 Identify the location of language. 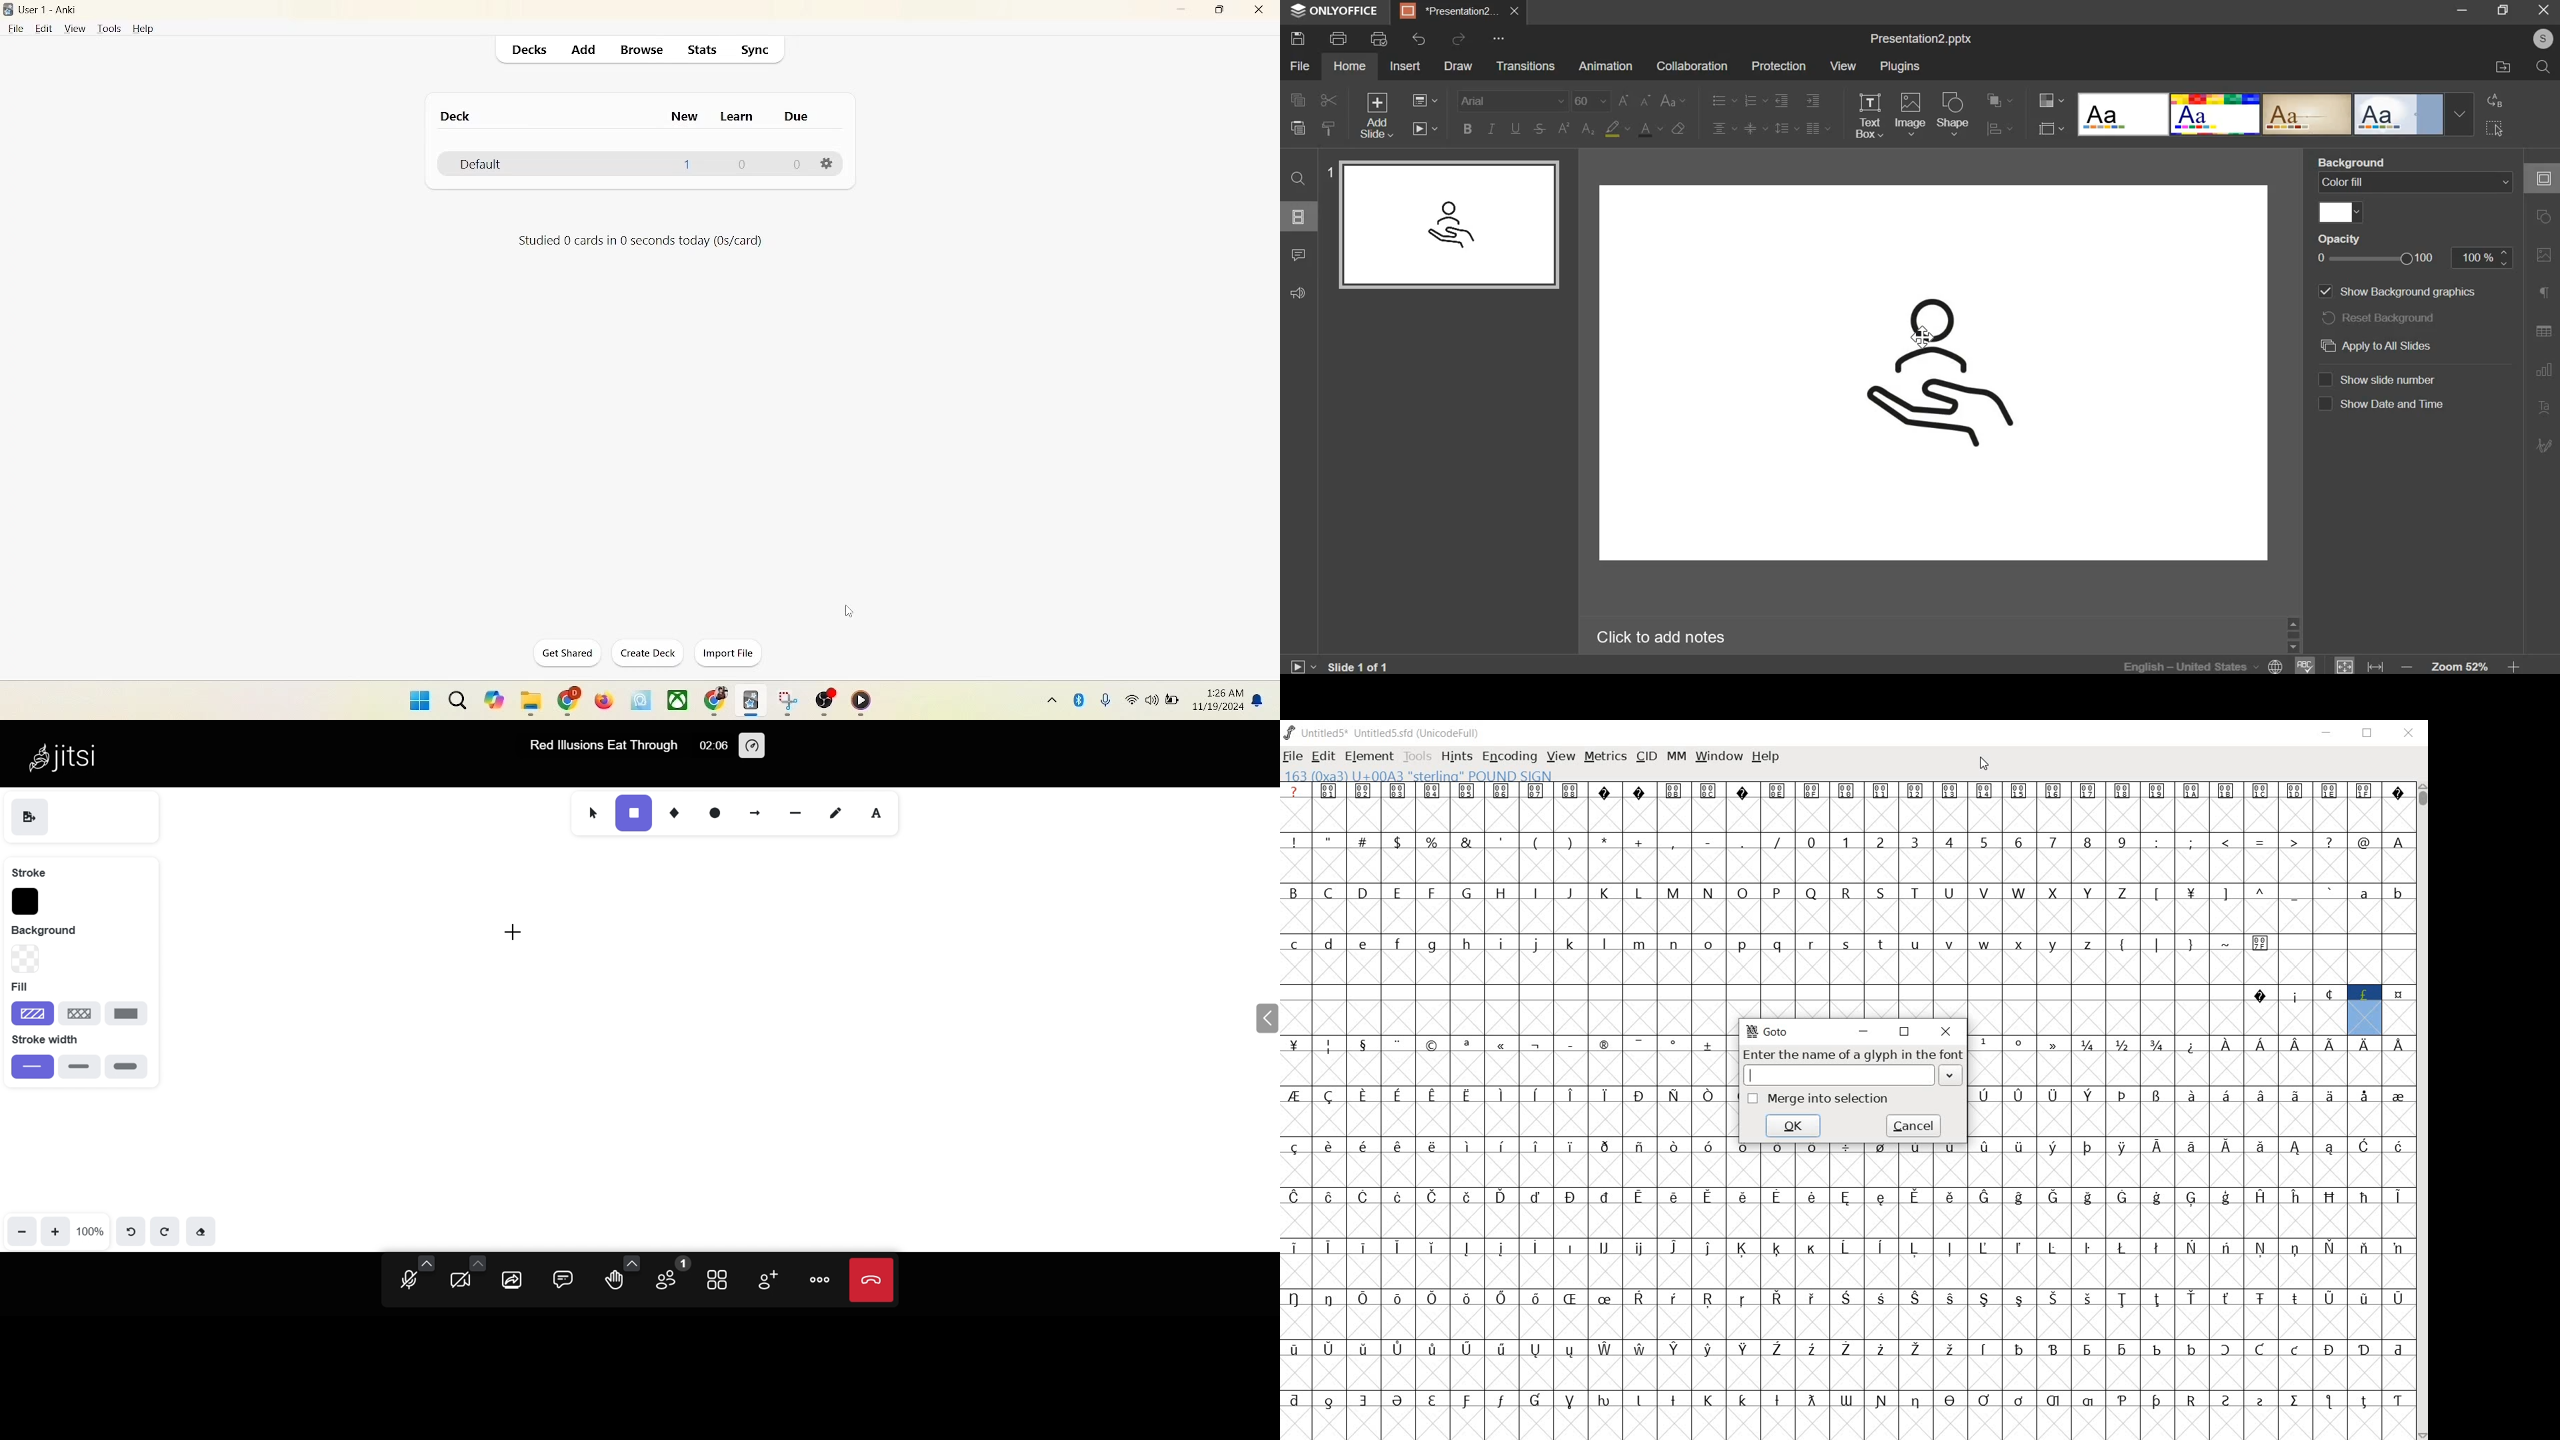
(2205, 665).